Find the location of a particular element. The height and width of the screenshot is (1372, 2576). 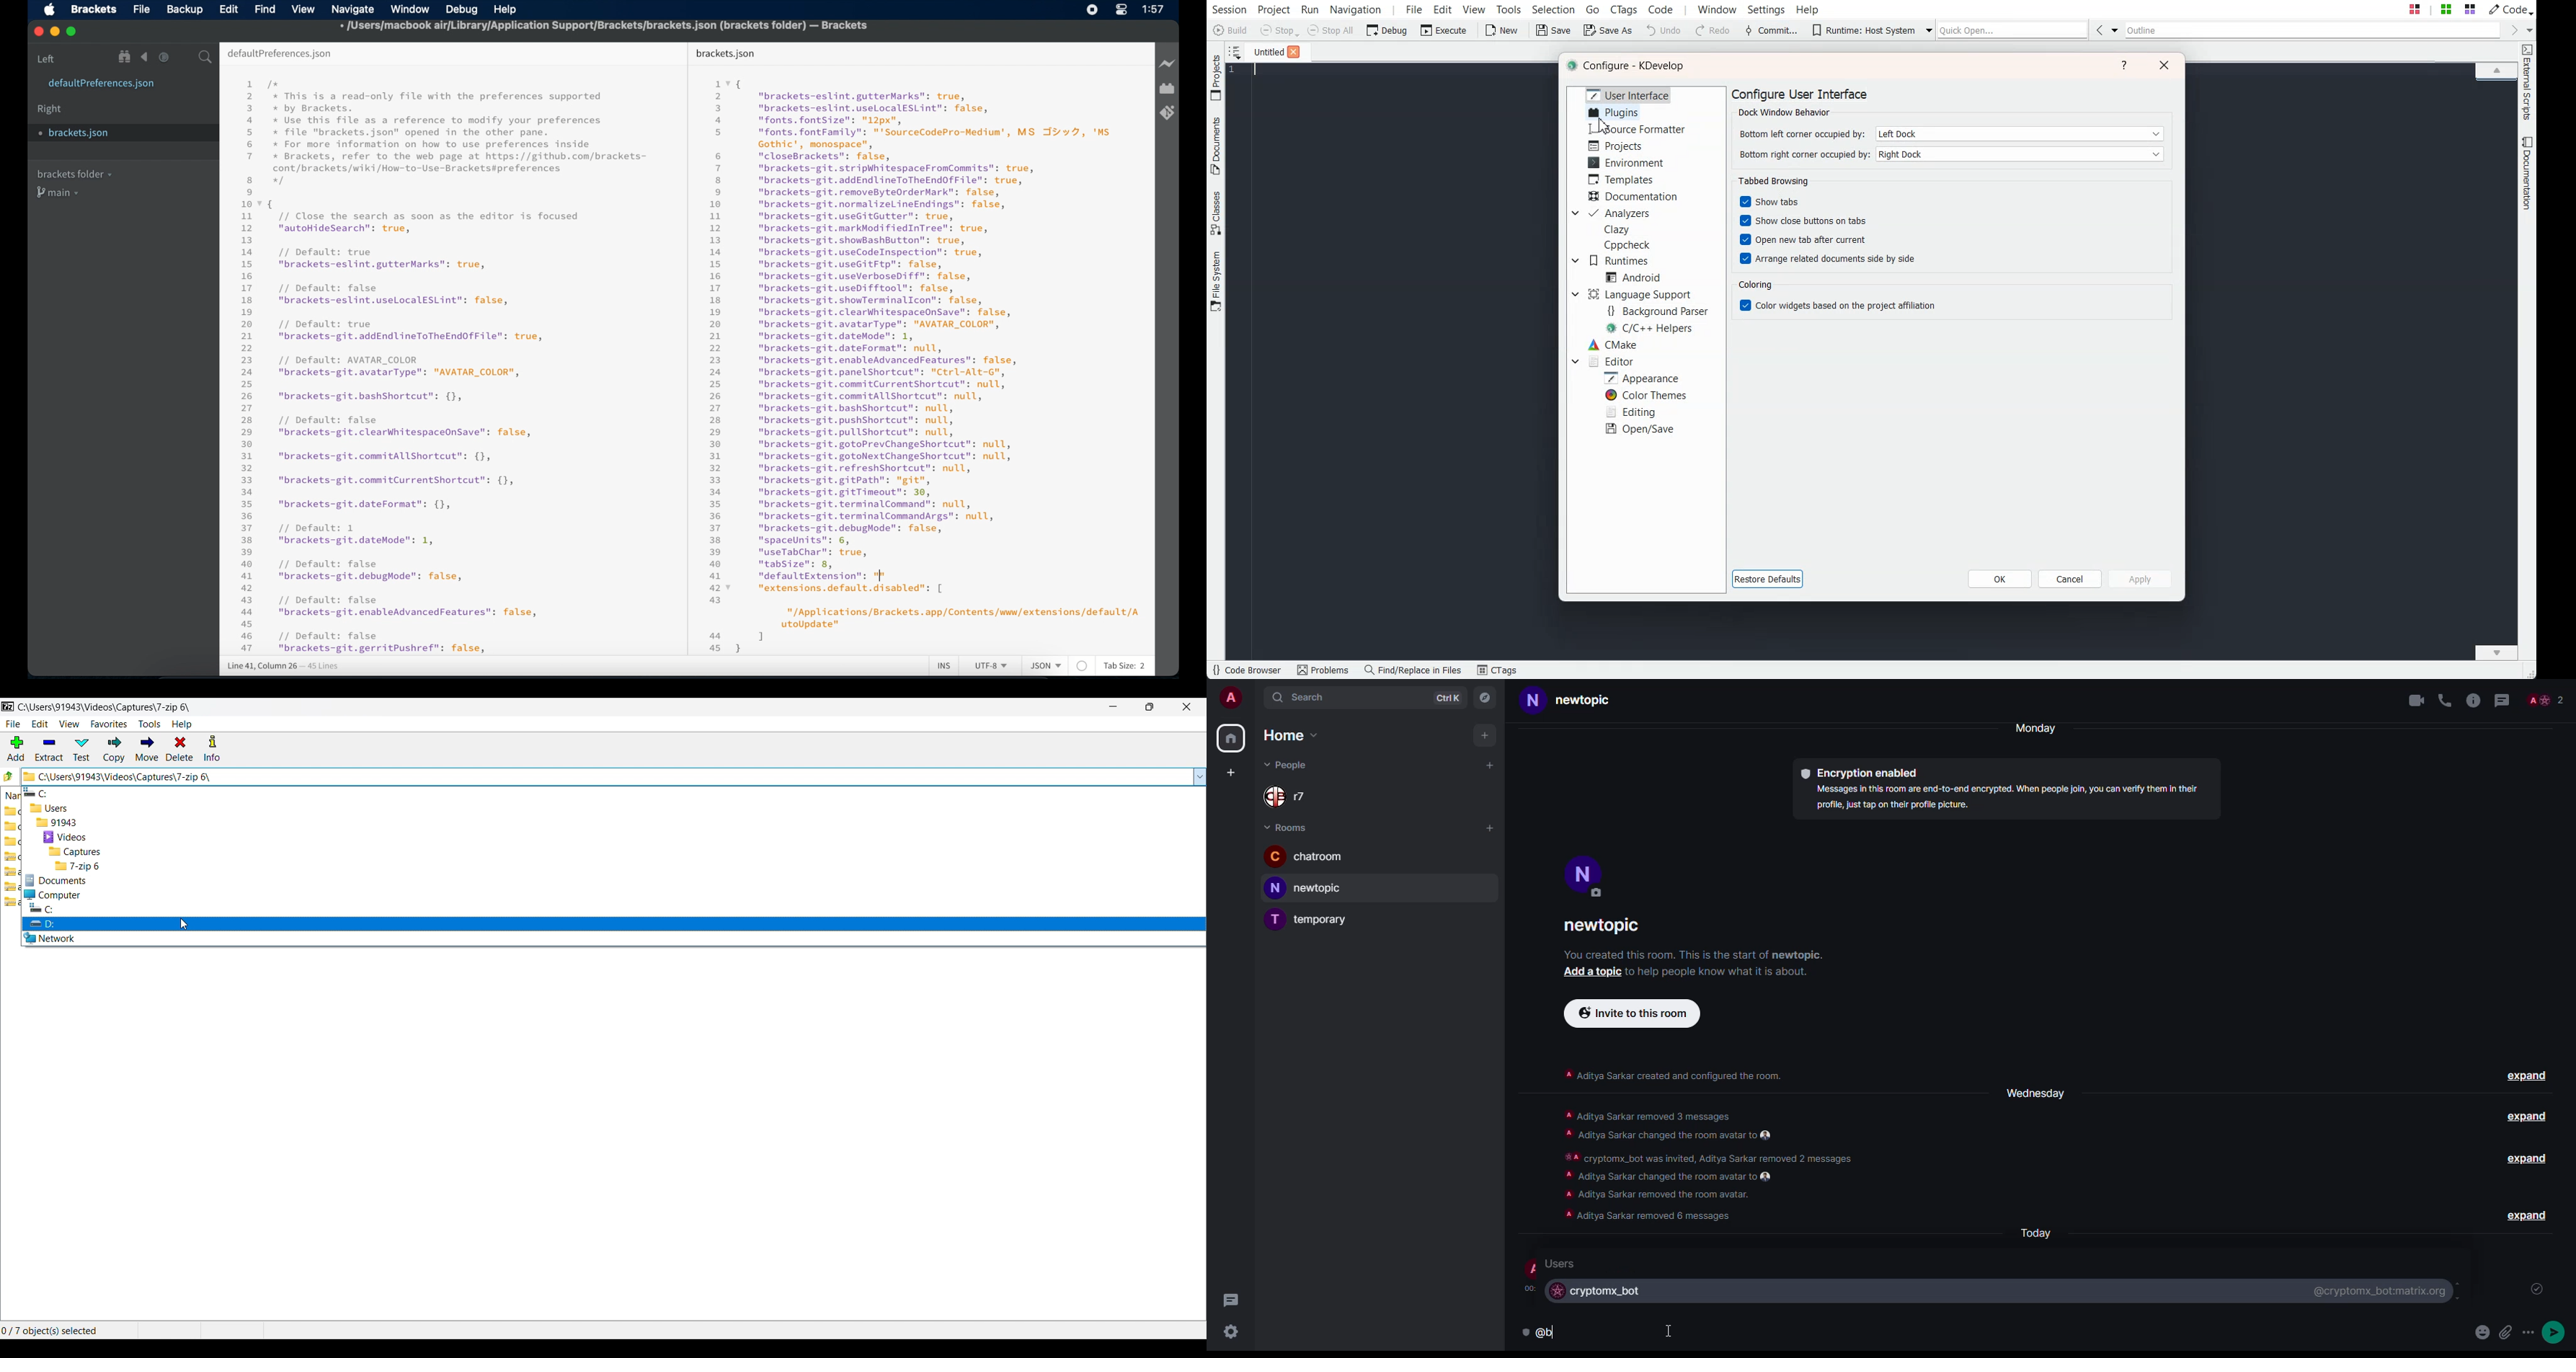

view is located at coordinates (303, 9).